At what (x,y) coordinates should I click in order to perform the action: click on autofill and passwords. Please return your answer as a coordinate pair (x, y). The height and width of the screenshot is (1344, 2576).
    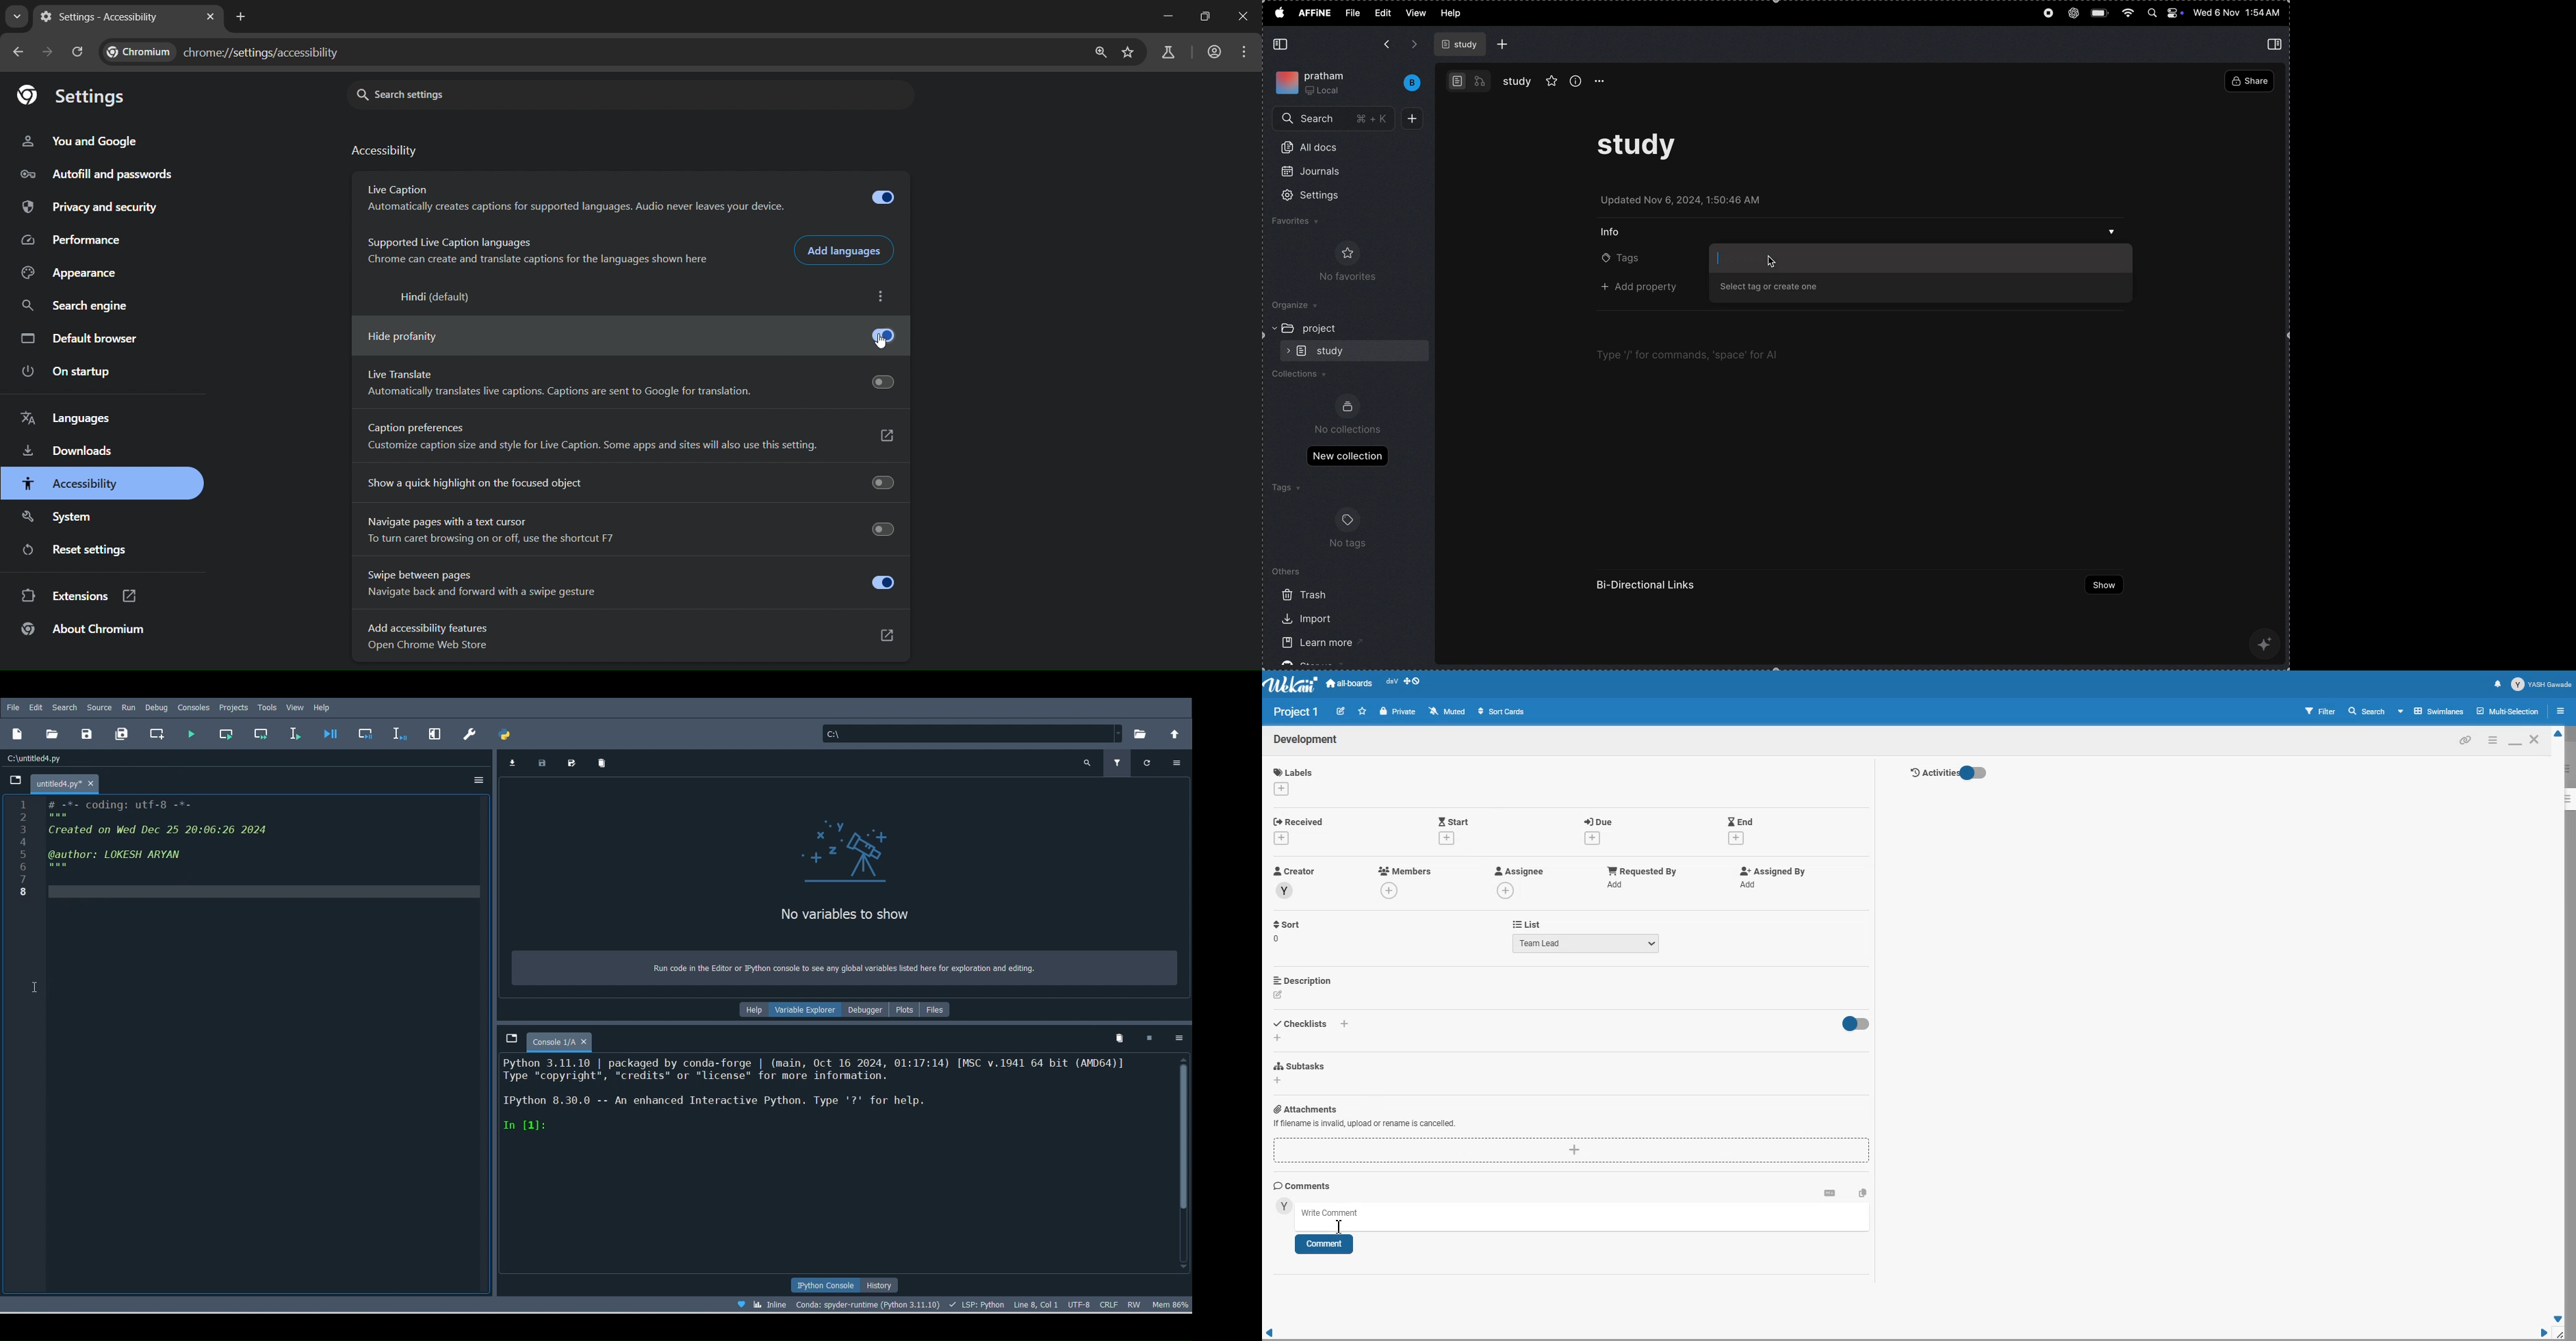
    Looking at the image, I should click on (94, 173).